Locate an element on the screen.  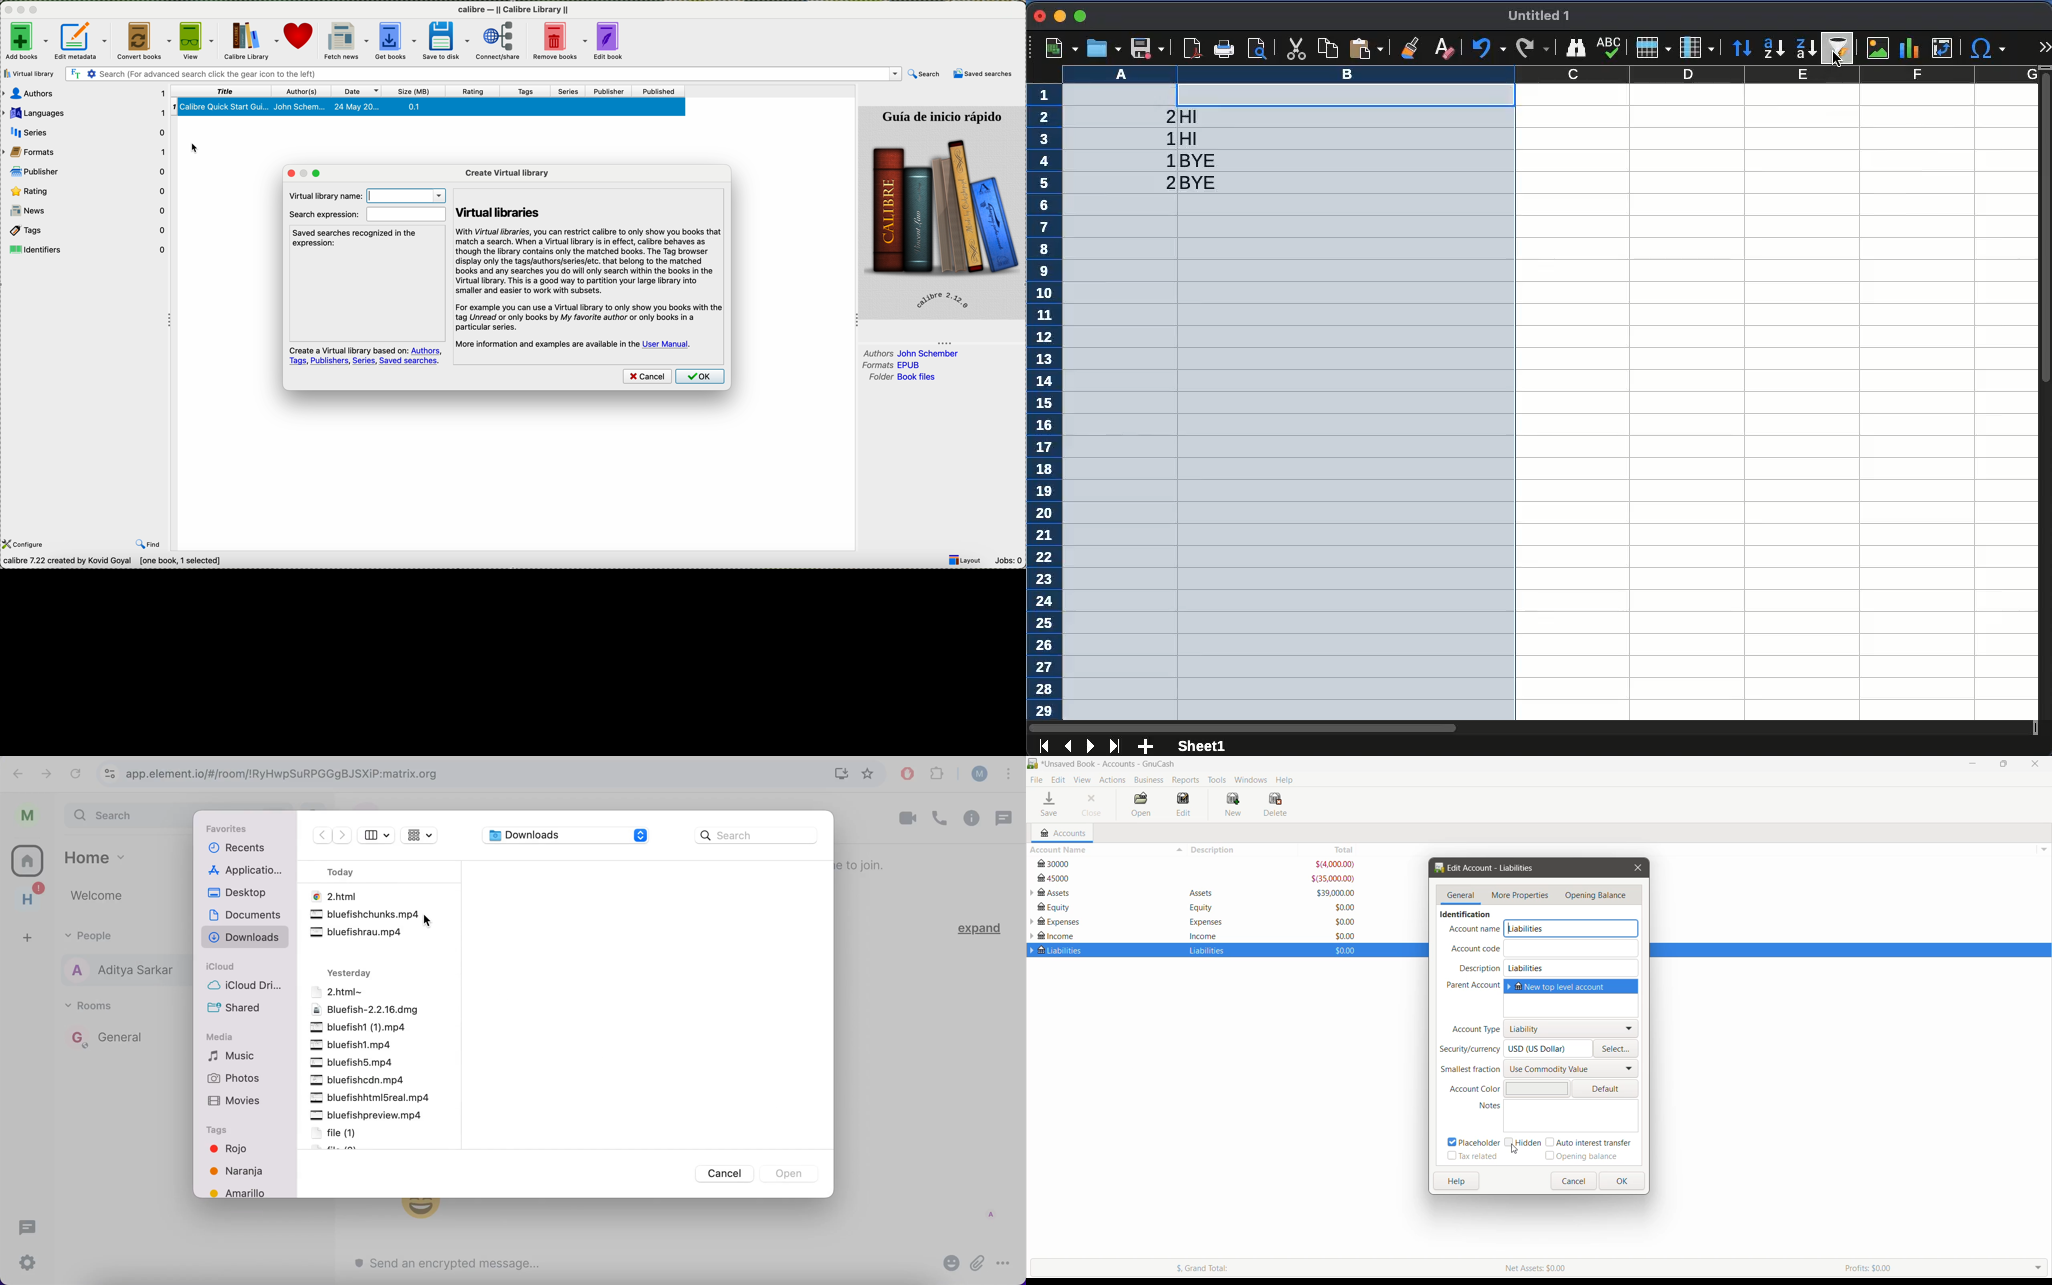
publisher is located at coordinates (89, 171).